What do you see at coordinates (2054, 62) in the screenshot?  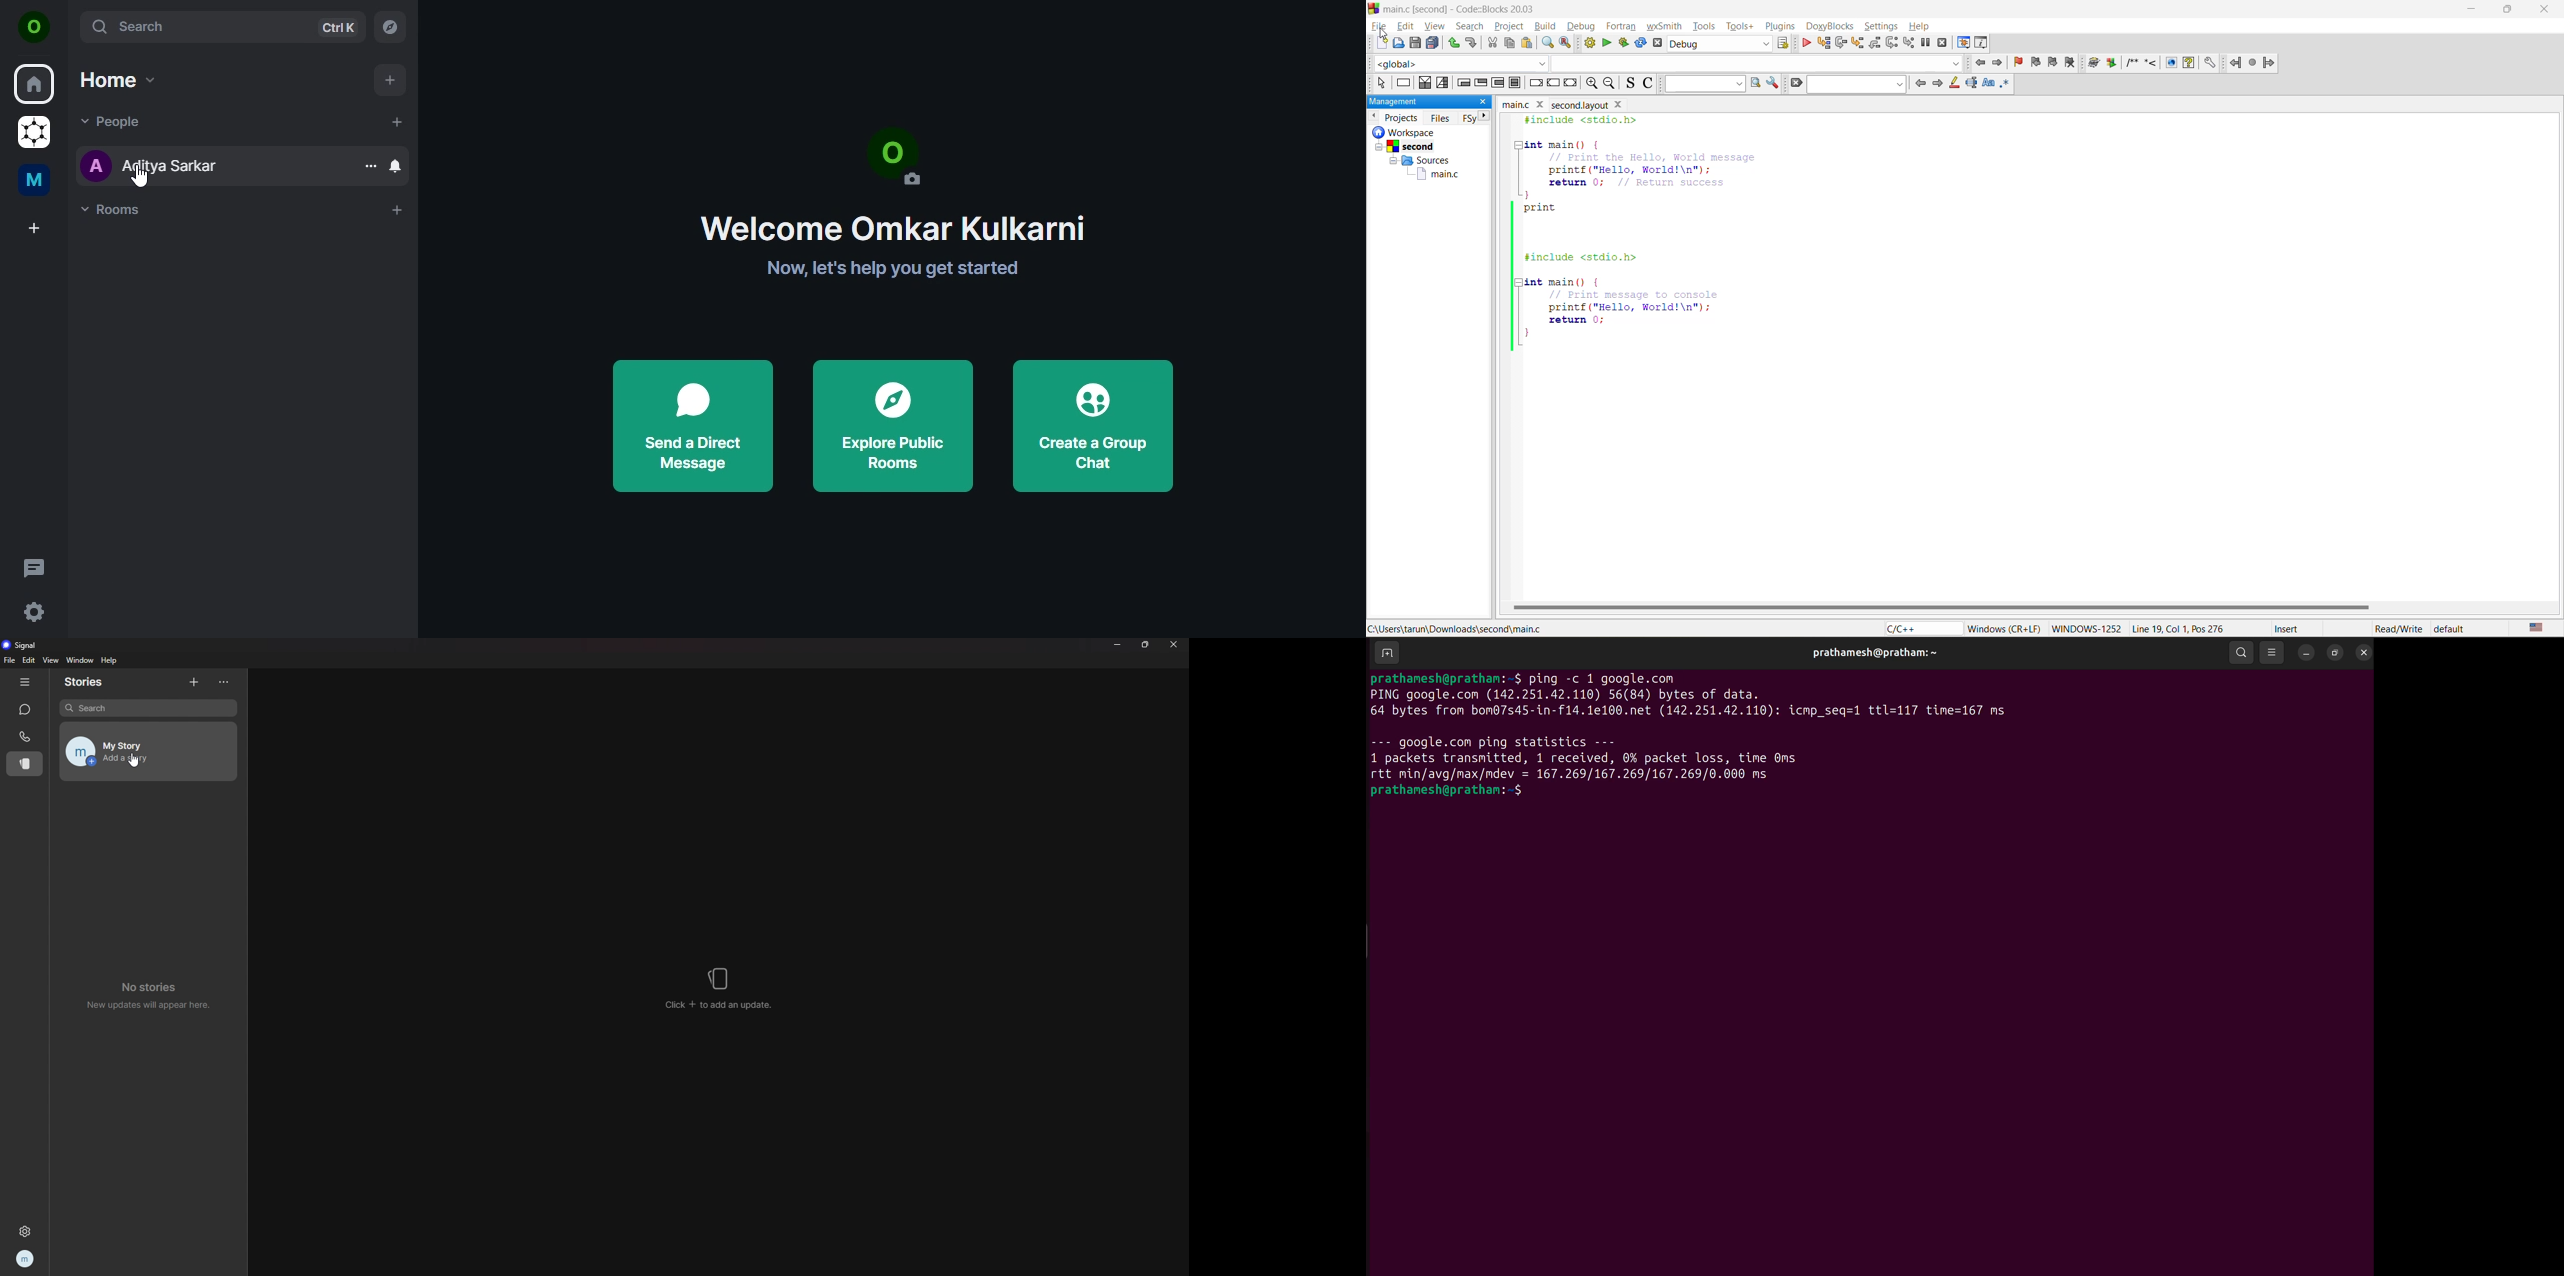 I see `next bookmark` at bounding box center [2054, 62].